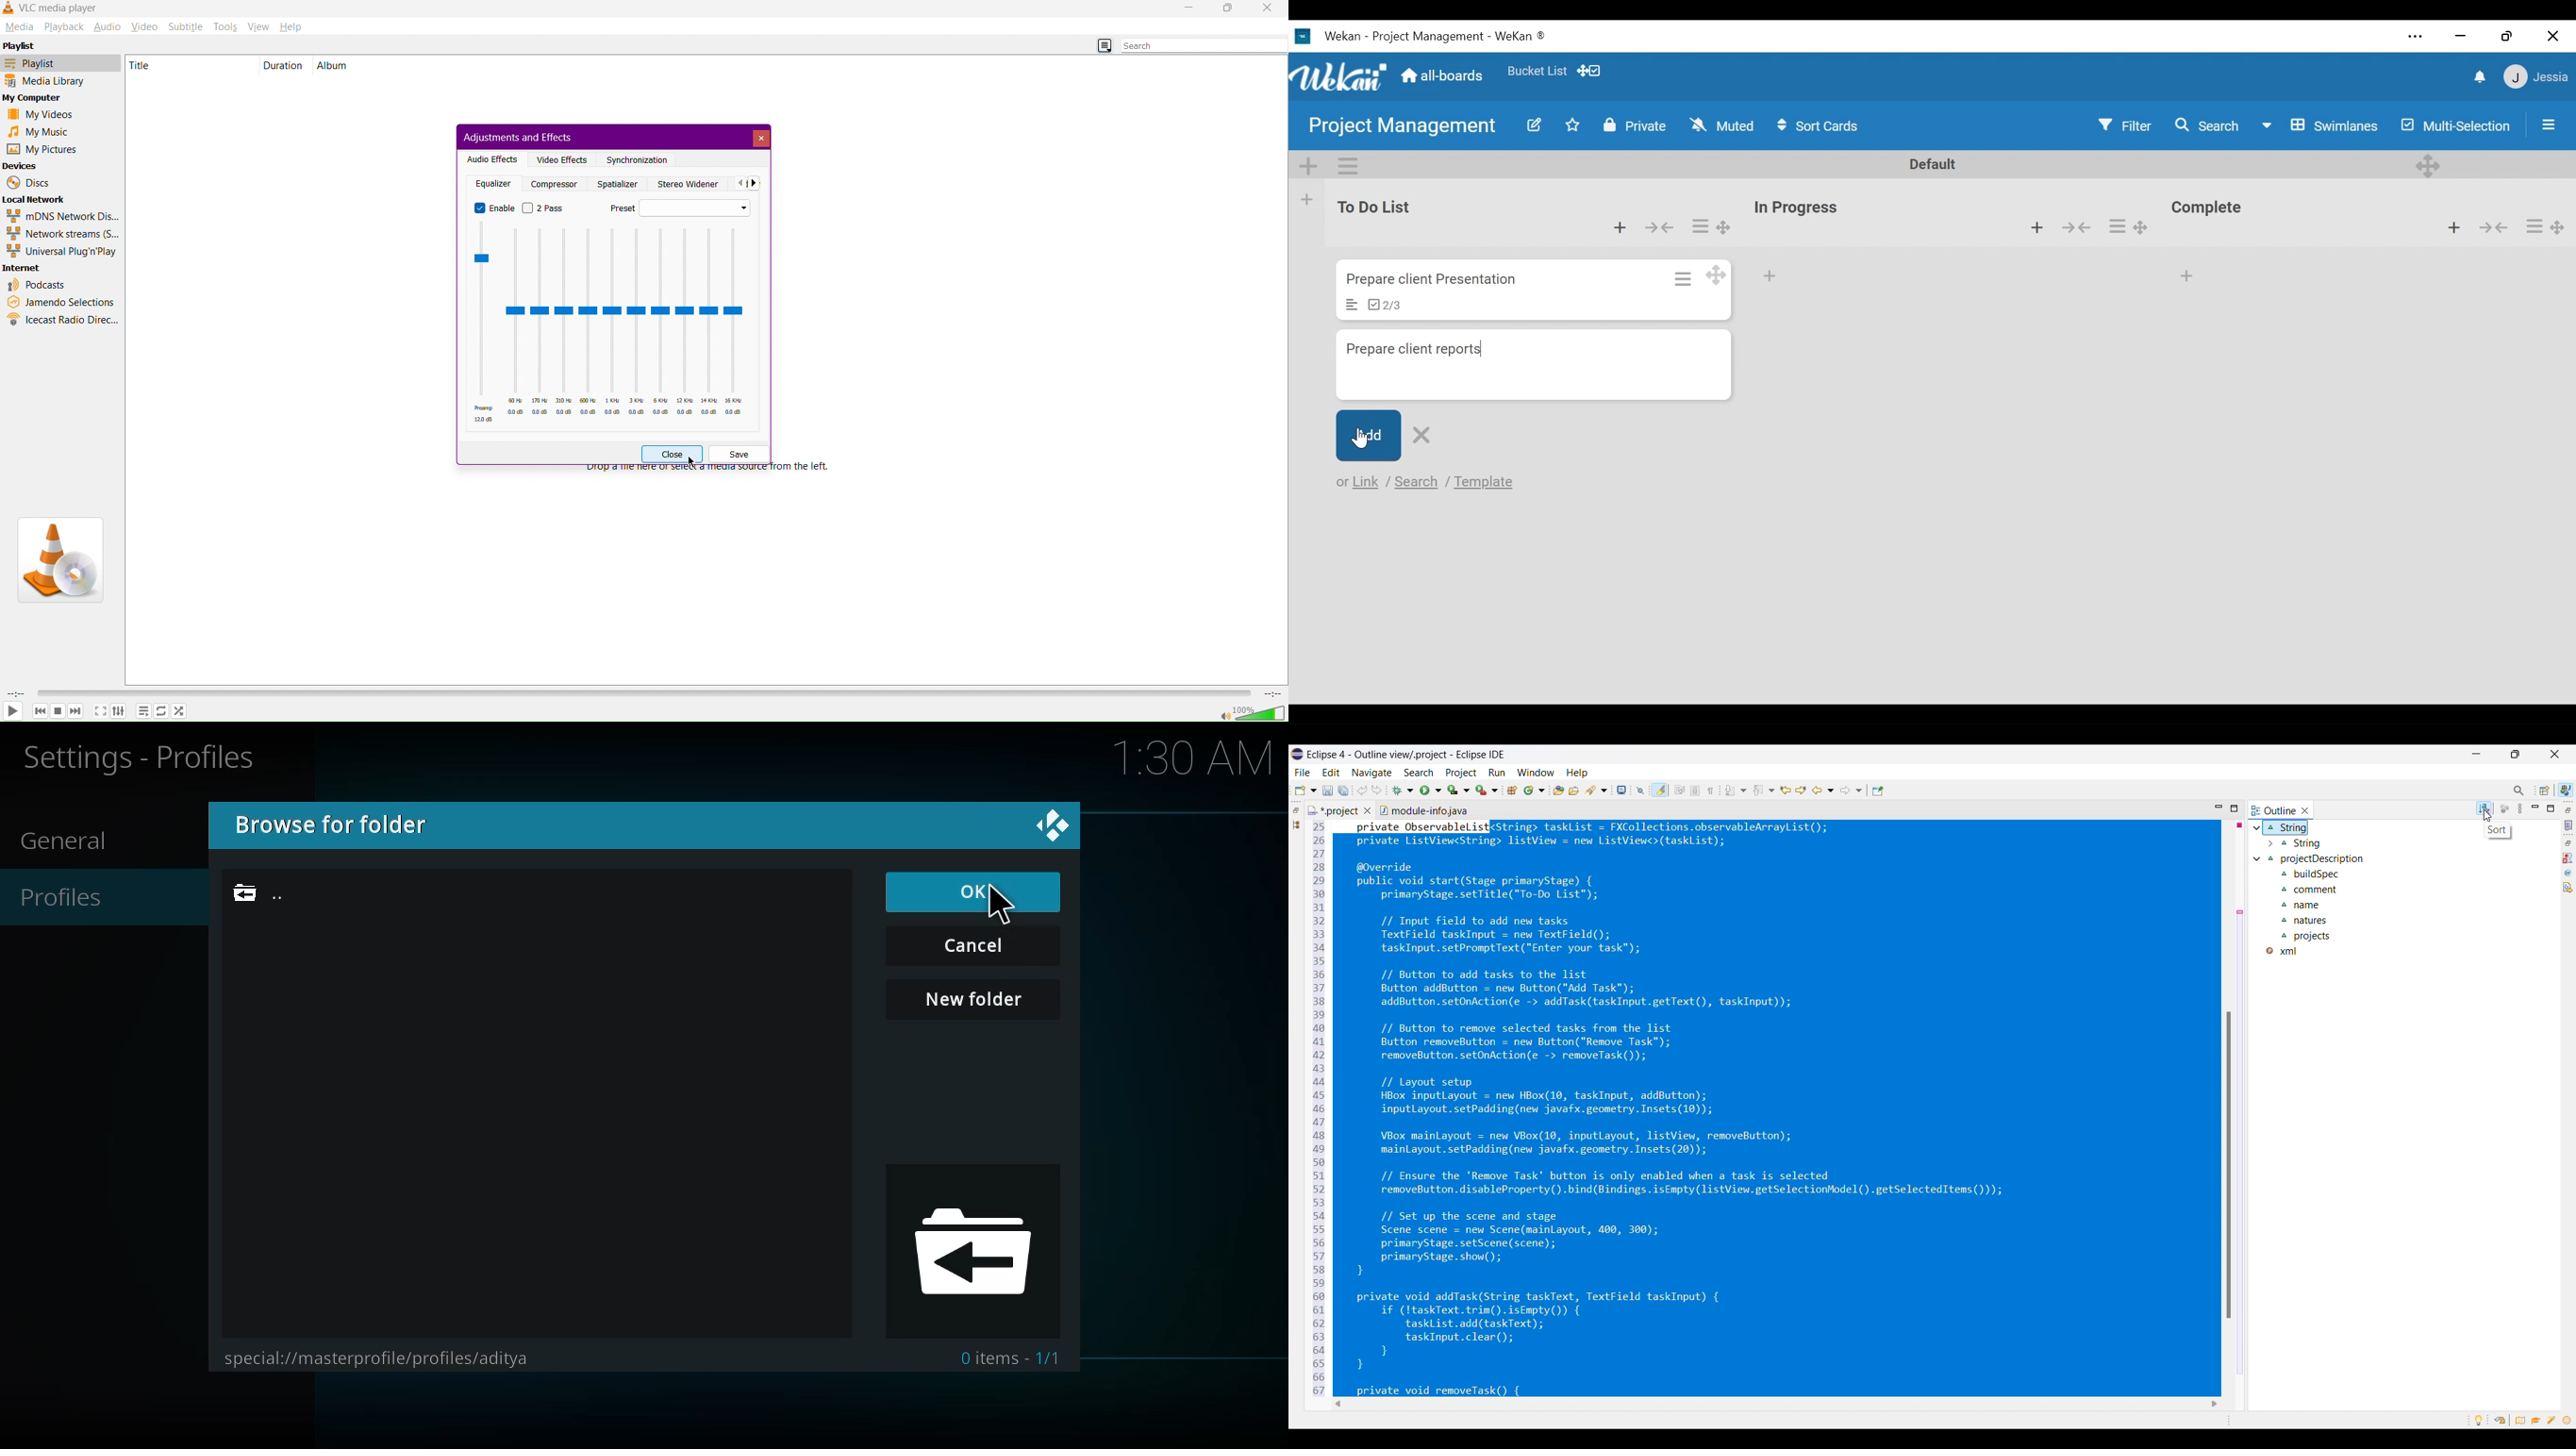 This screenshot has width=2576, height=1456. I want to click on back, so click(264, 892).